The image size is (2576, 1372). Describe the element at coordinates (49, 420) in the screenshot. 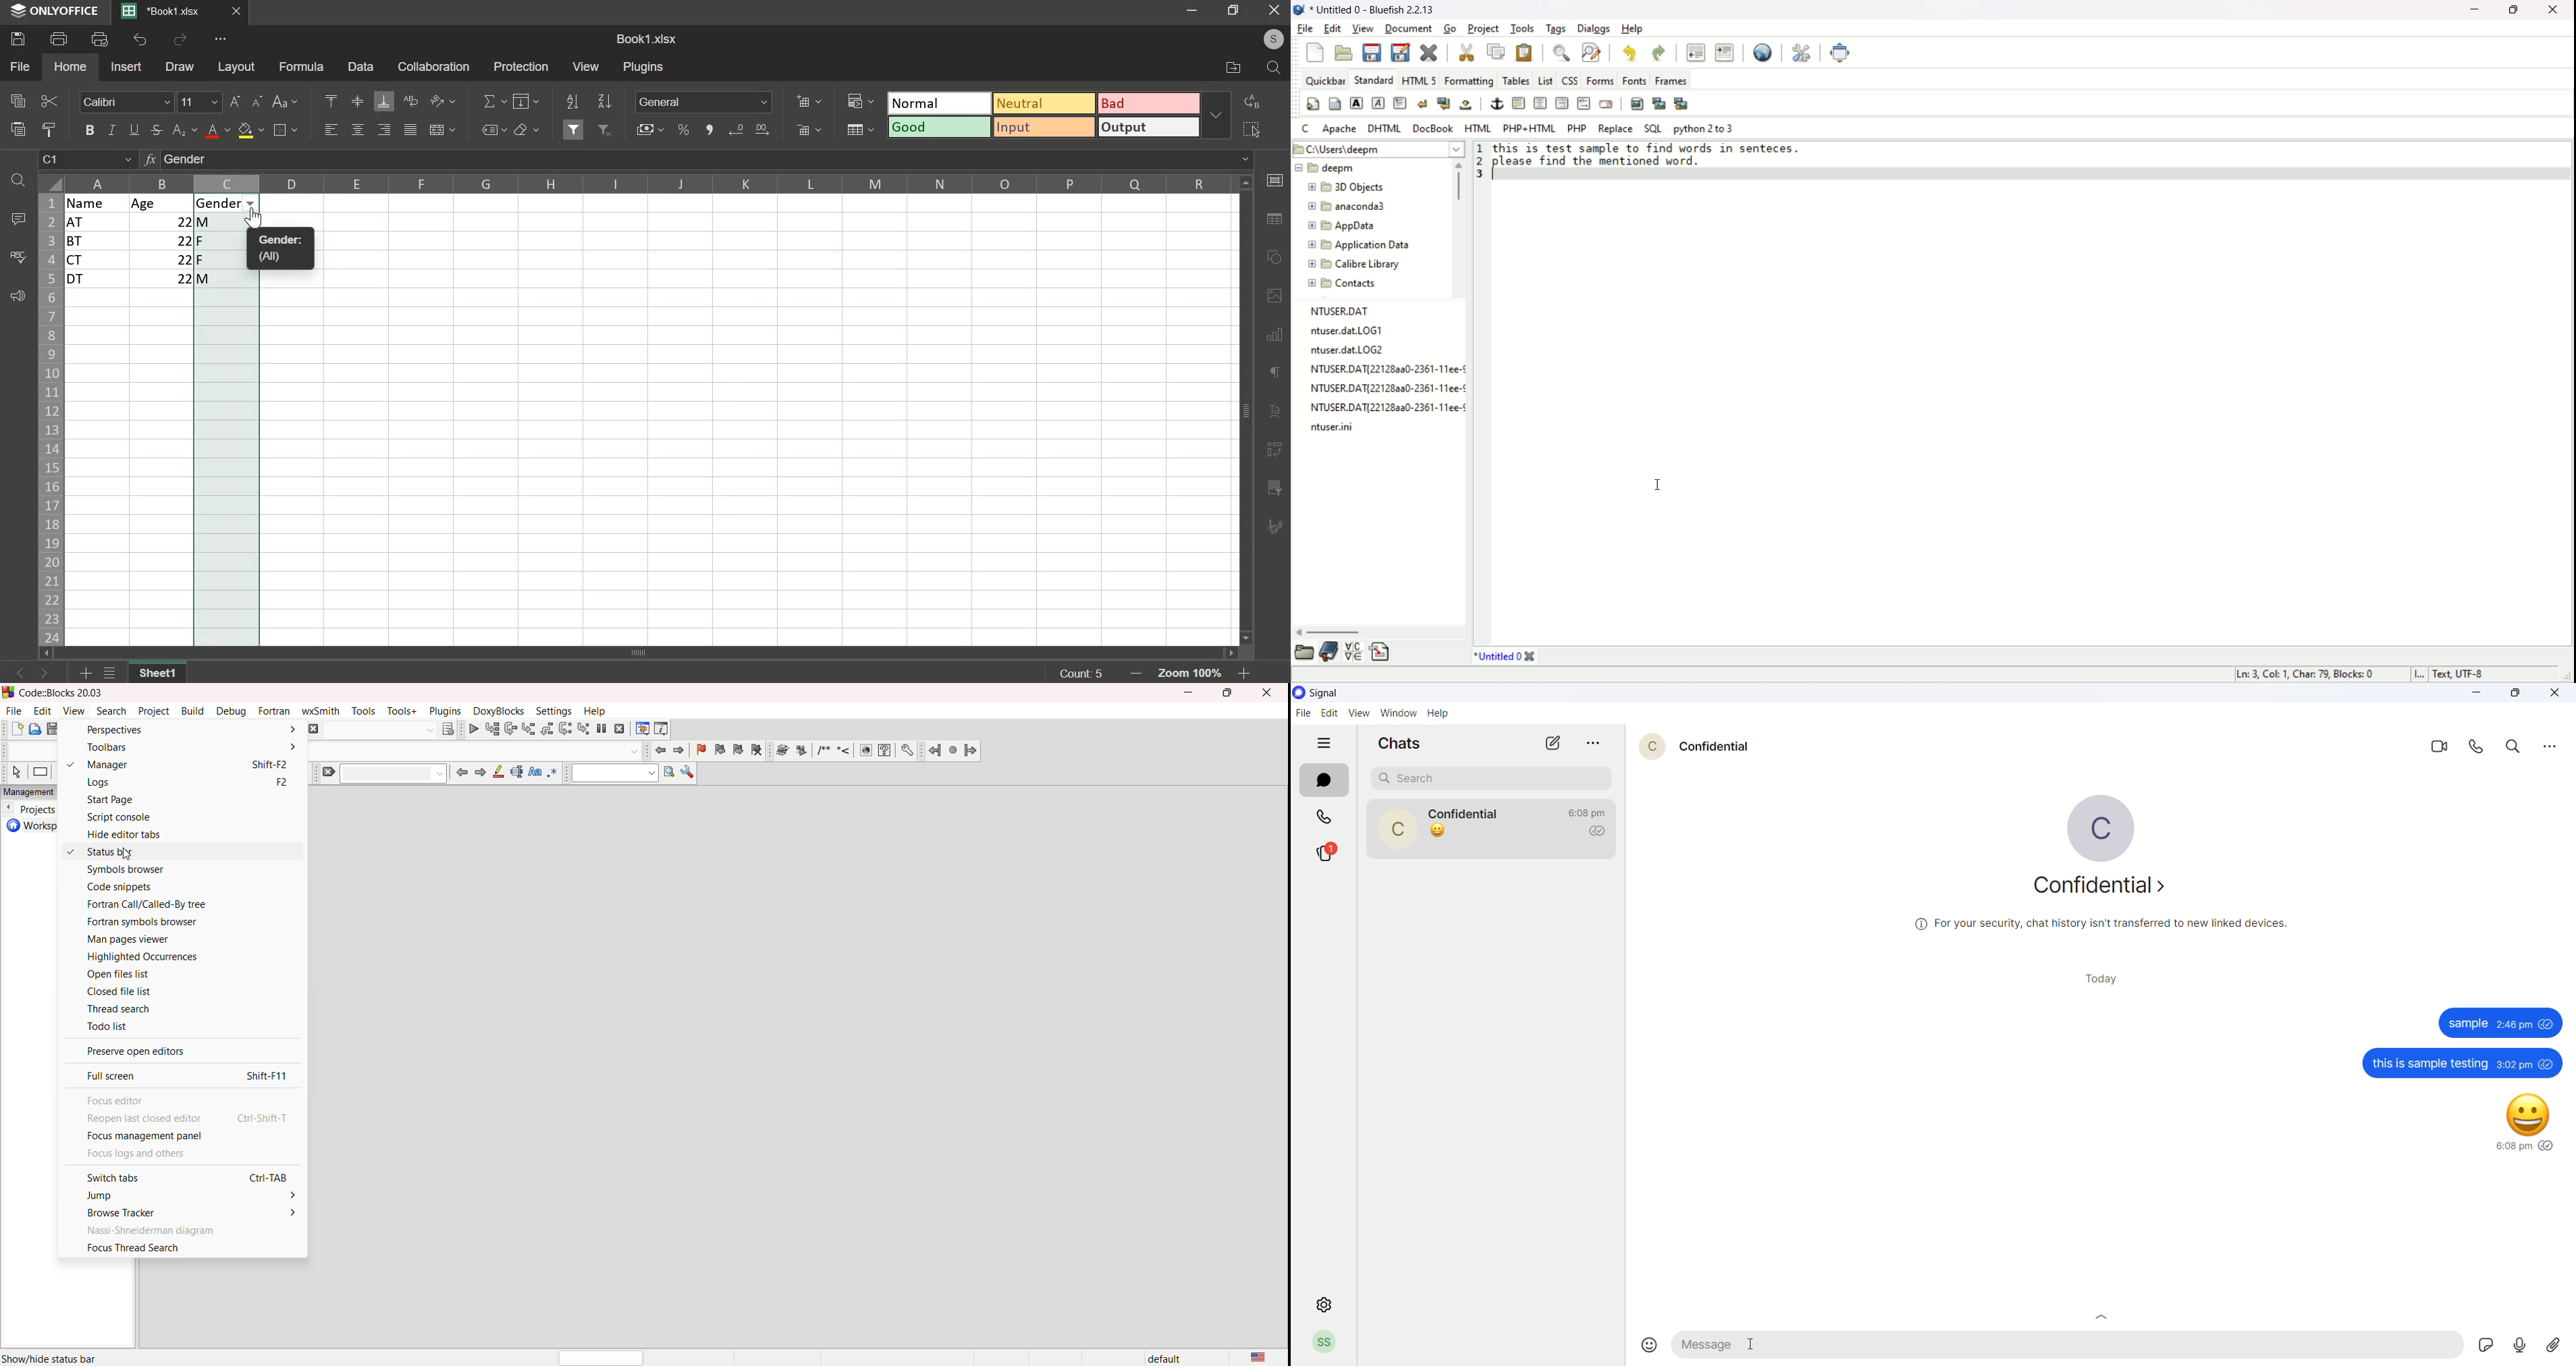

I see `rows` at that location.